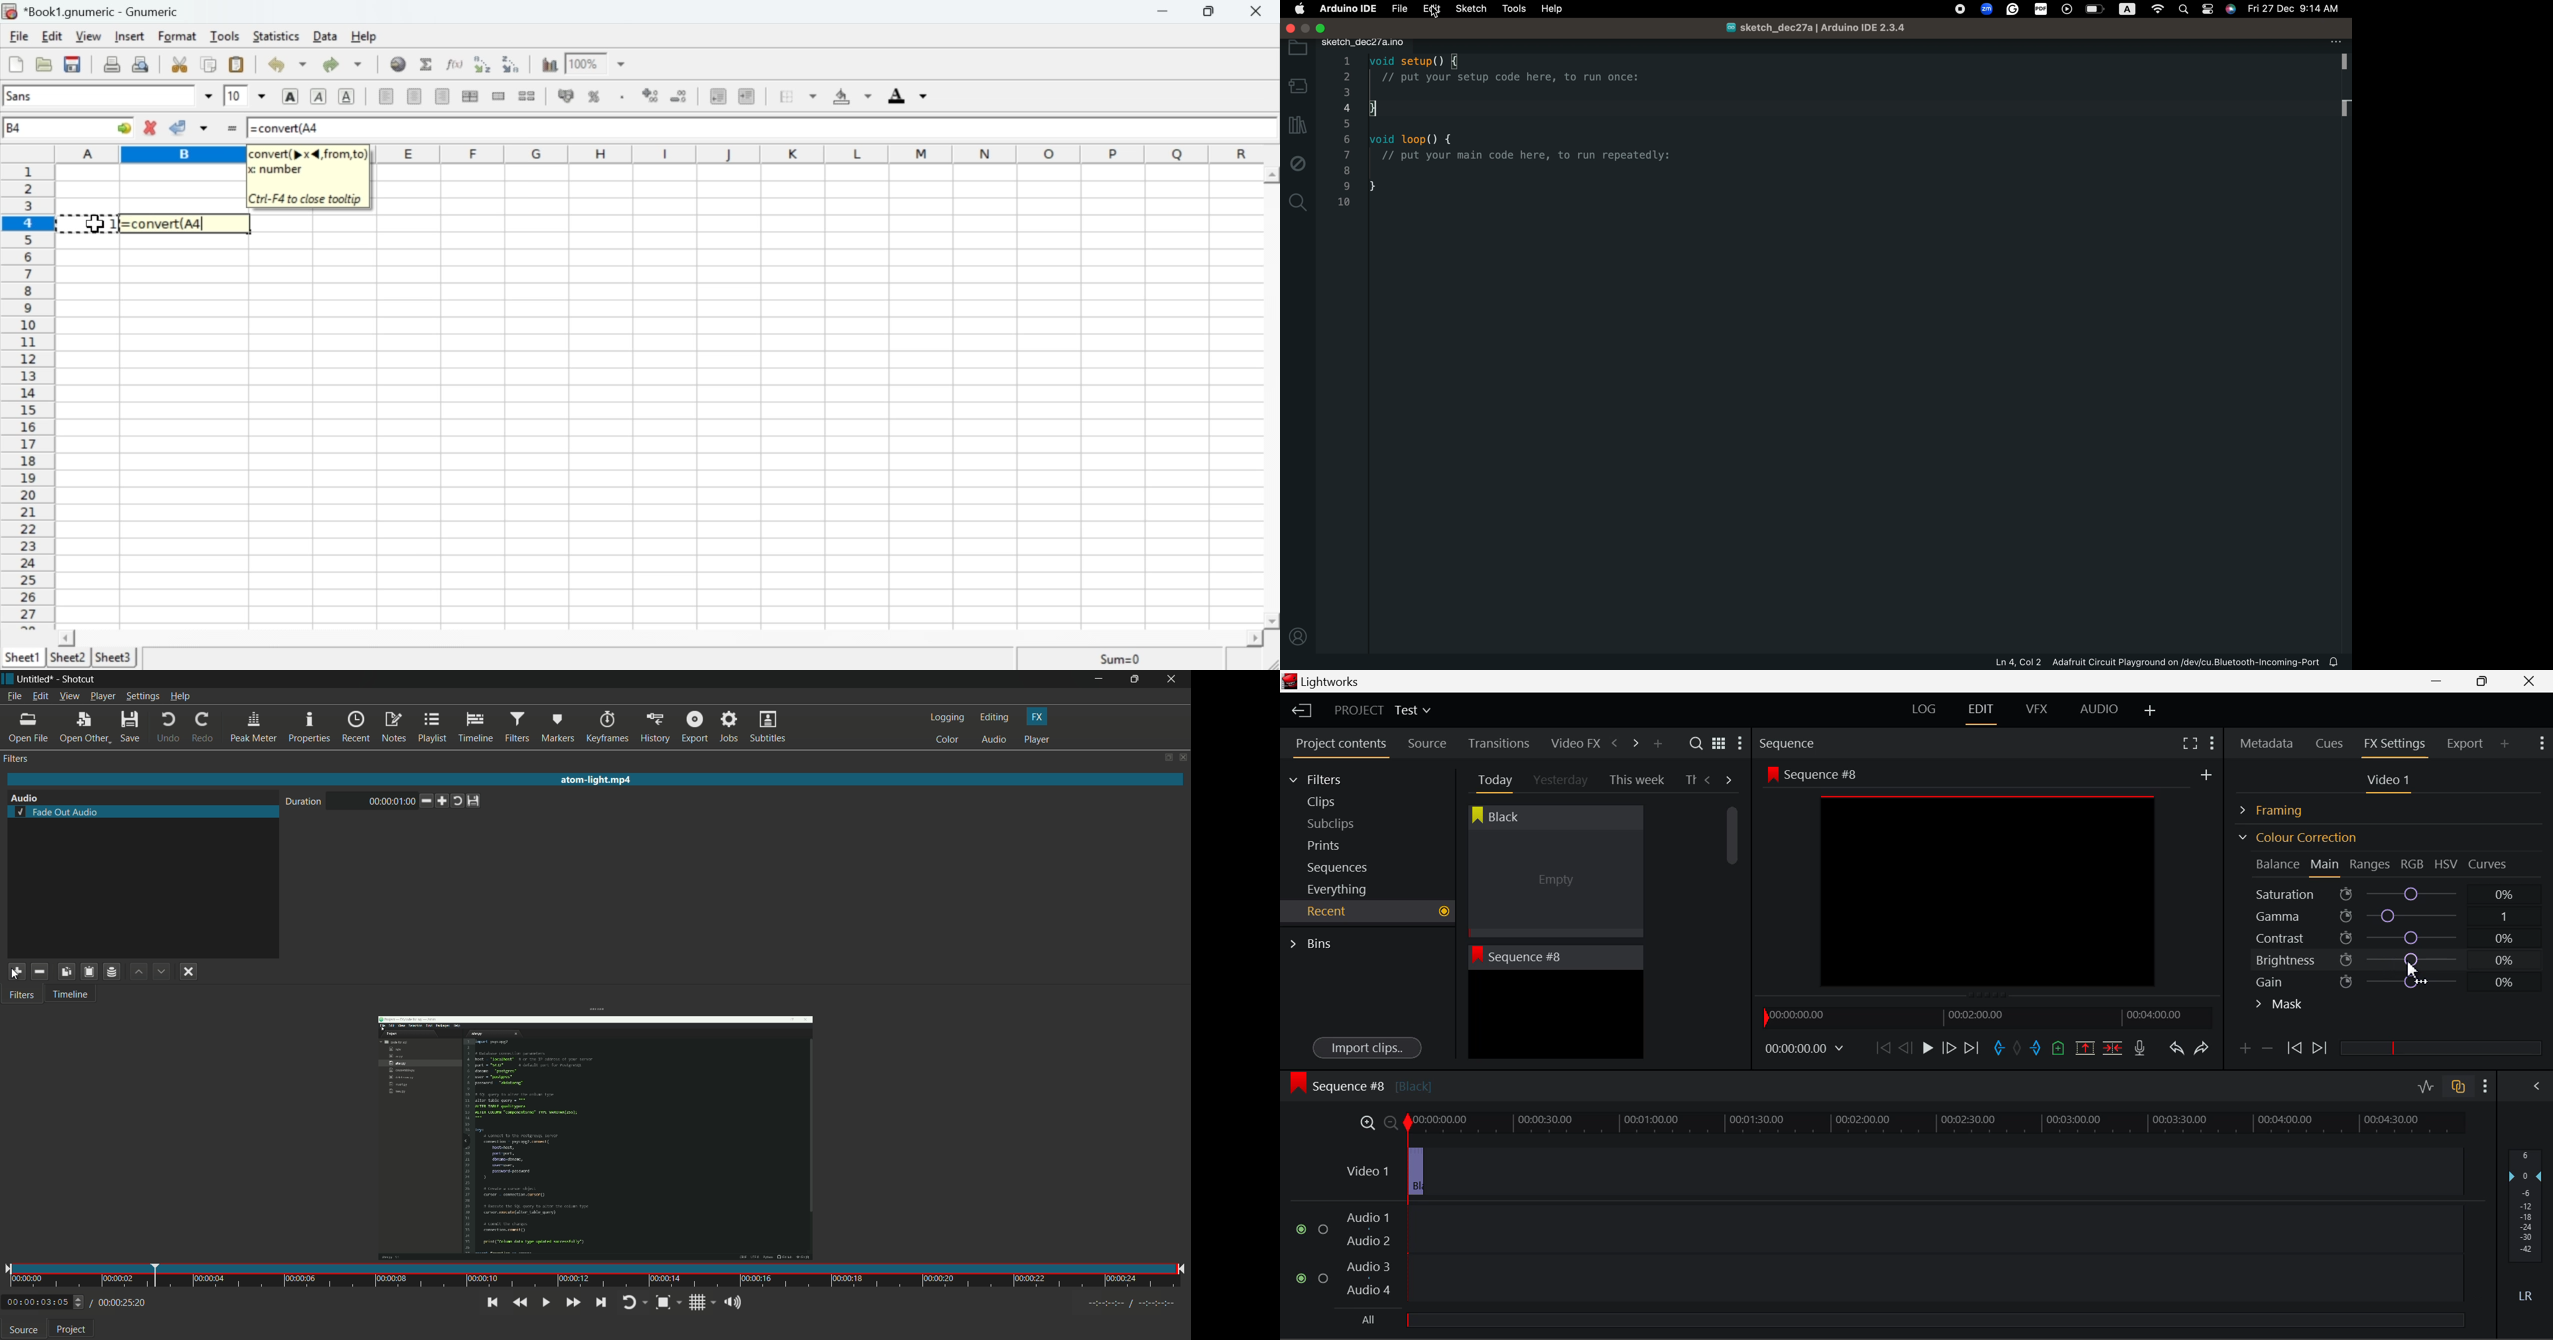 This screenshot has height=1344, width=2576. I want to click on Data, so click(327, 37).